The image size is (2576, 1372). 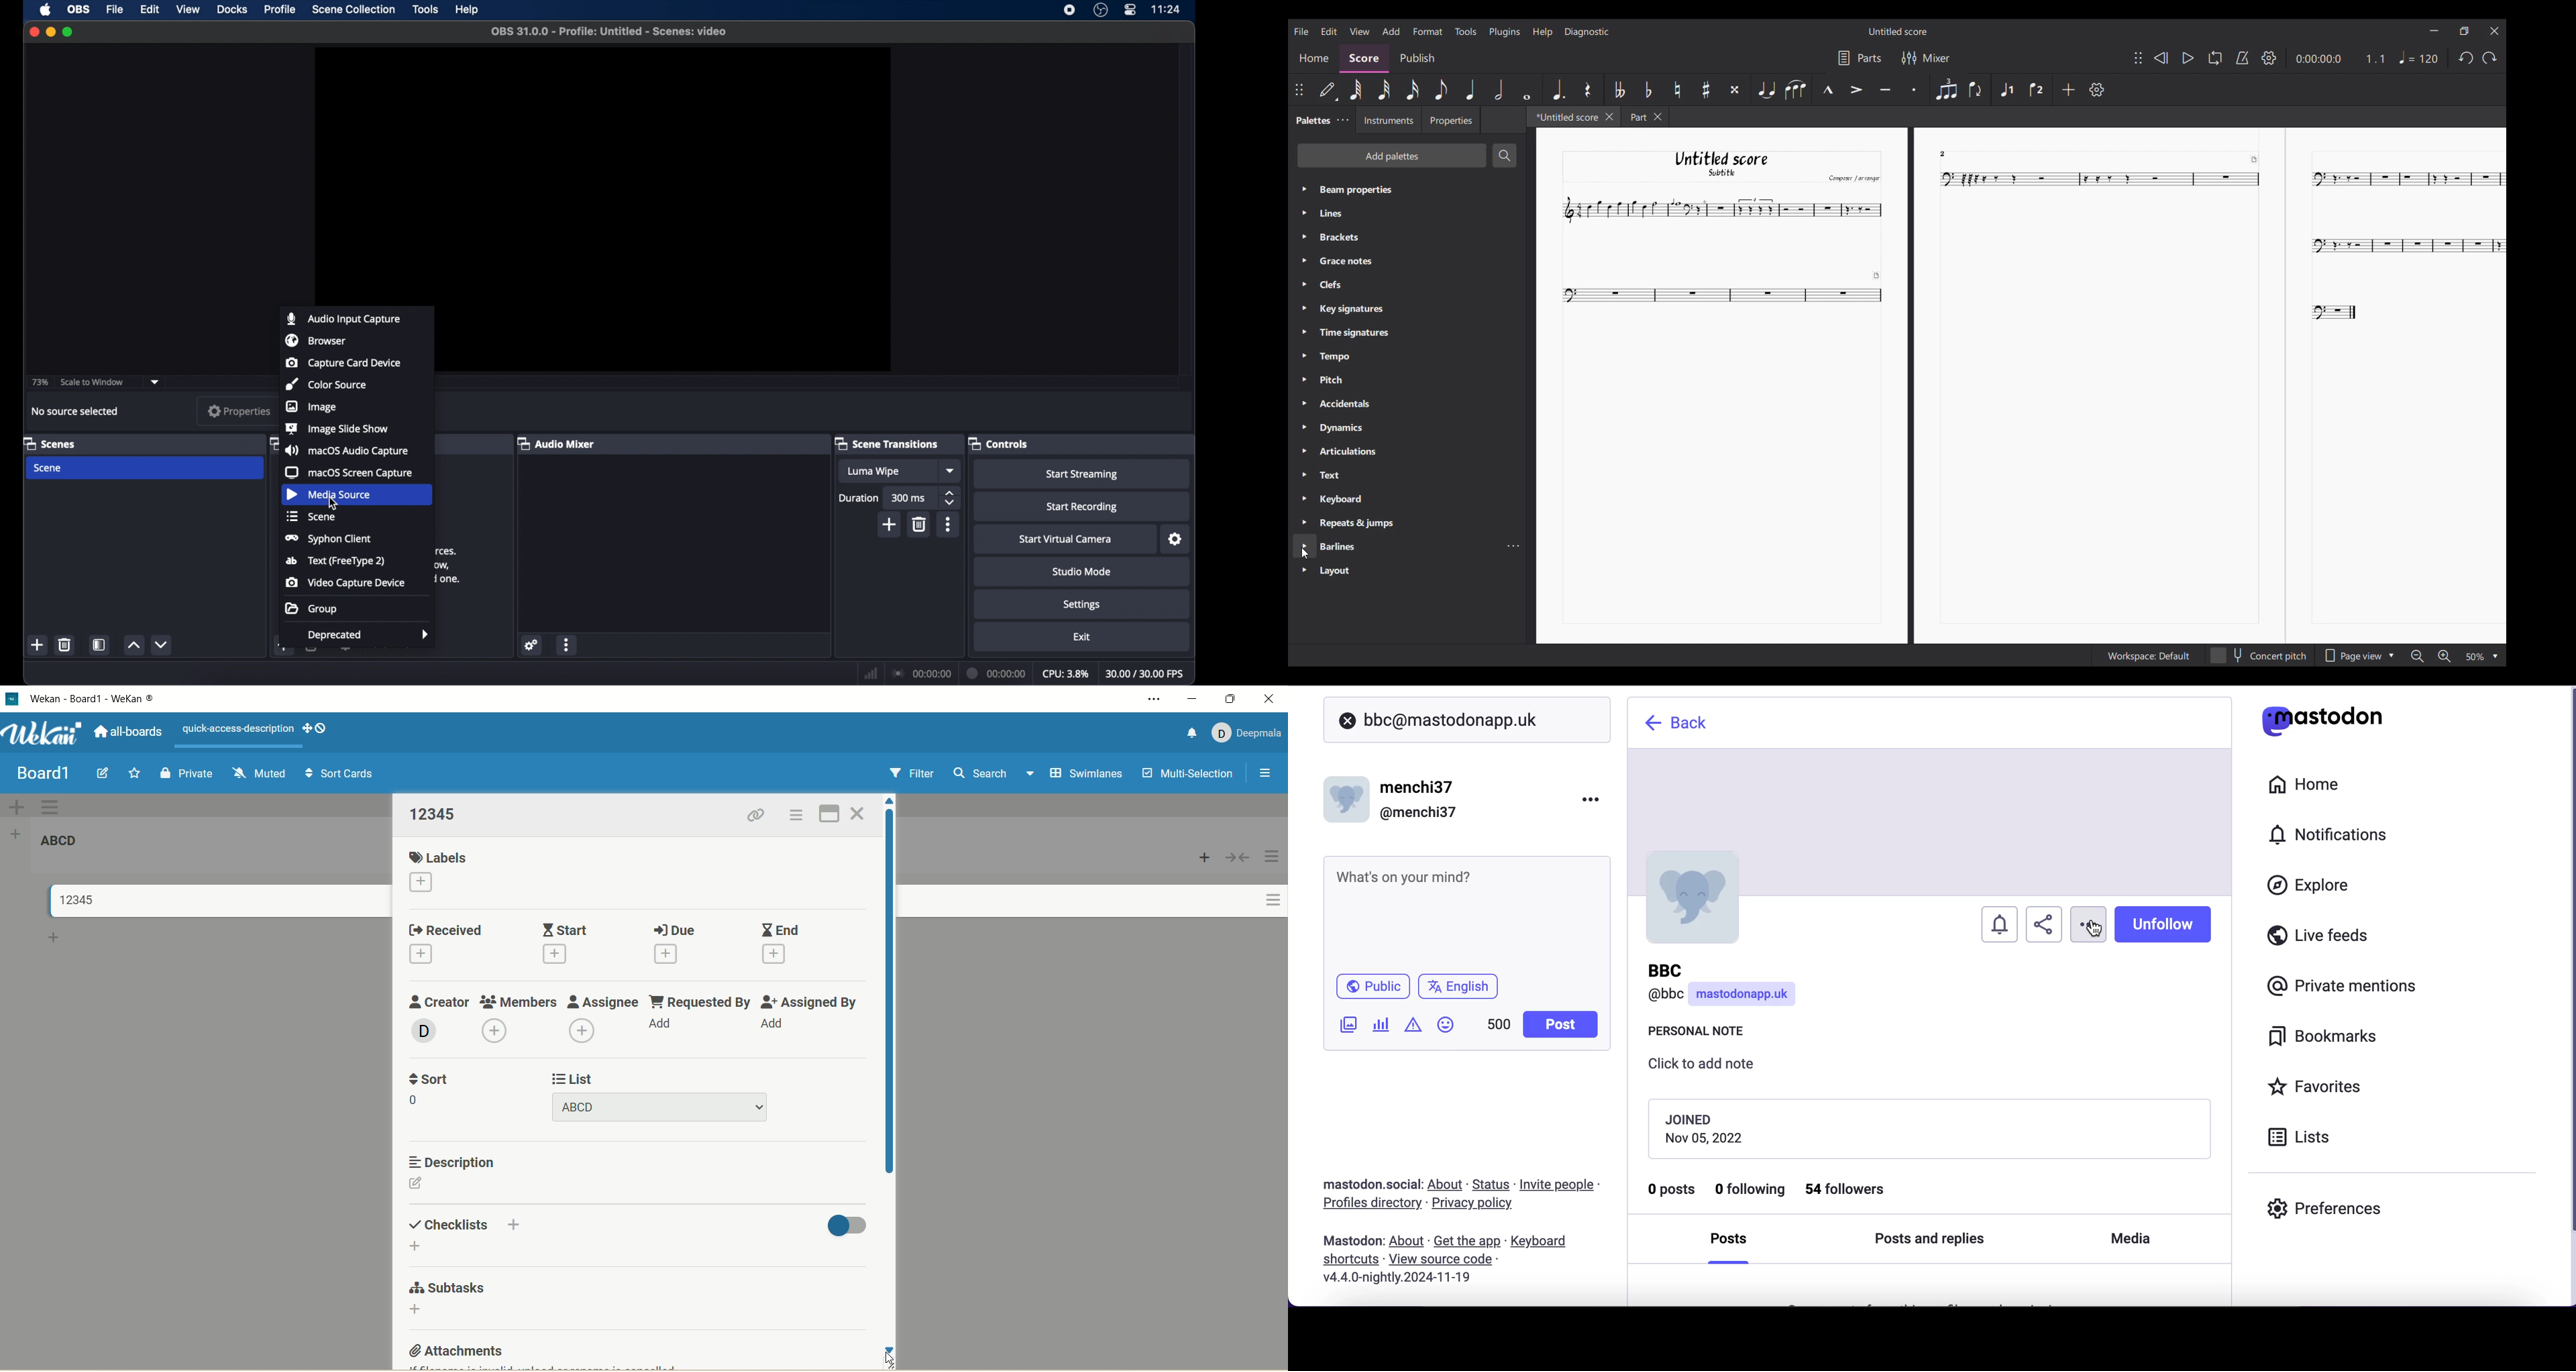 What do you see at coordinates (887, 443) in the screenshot?
I see `scene transitions` at bounding box center [887, 443].